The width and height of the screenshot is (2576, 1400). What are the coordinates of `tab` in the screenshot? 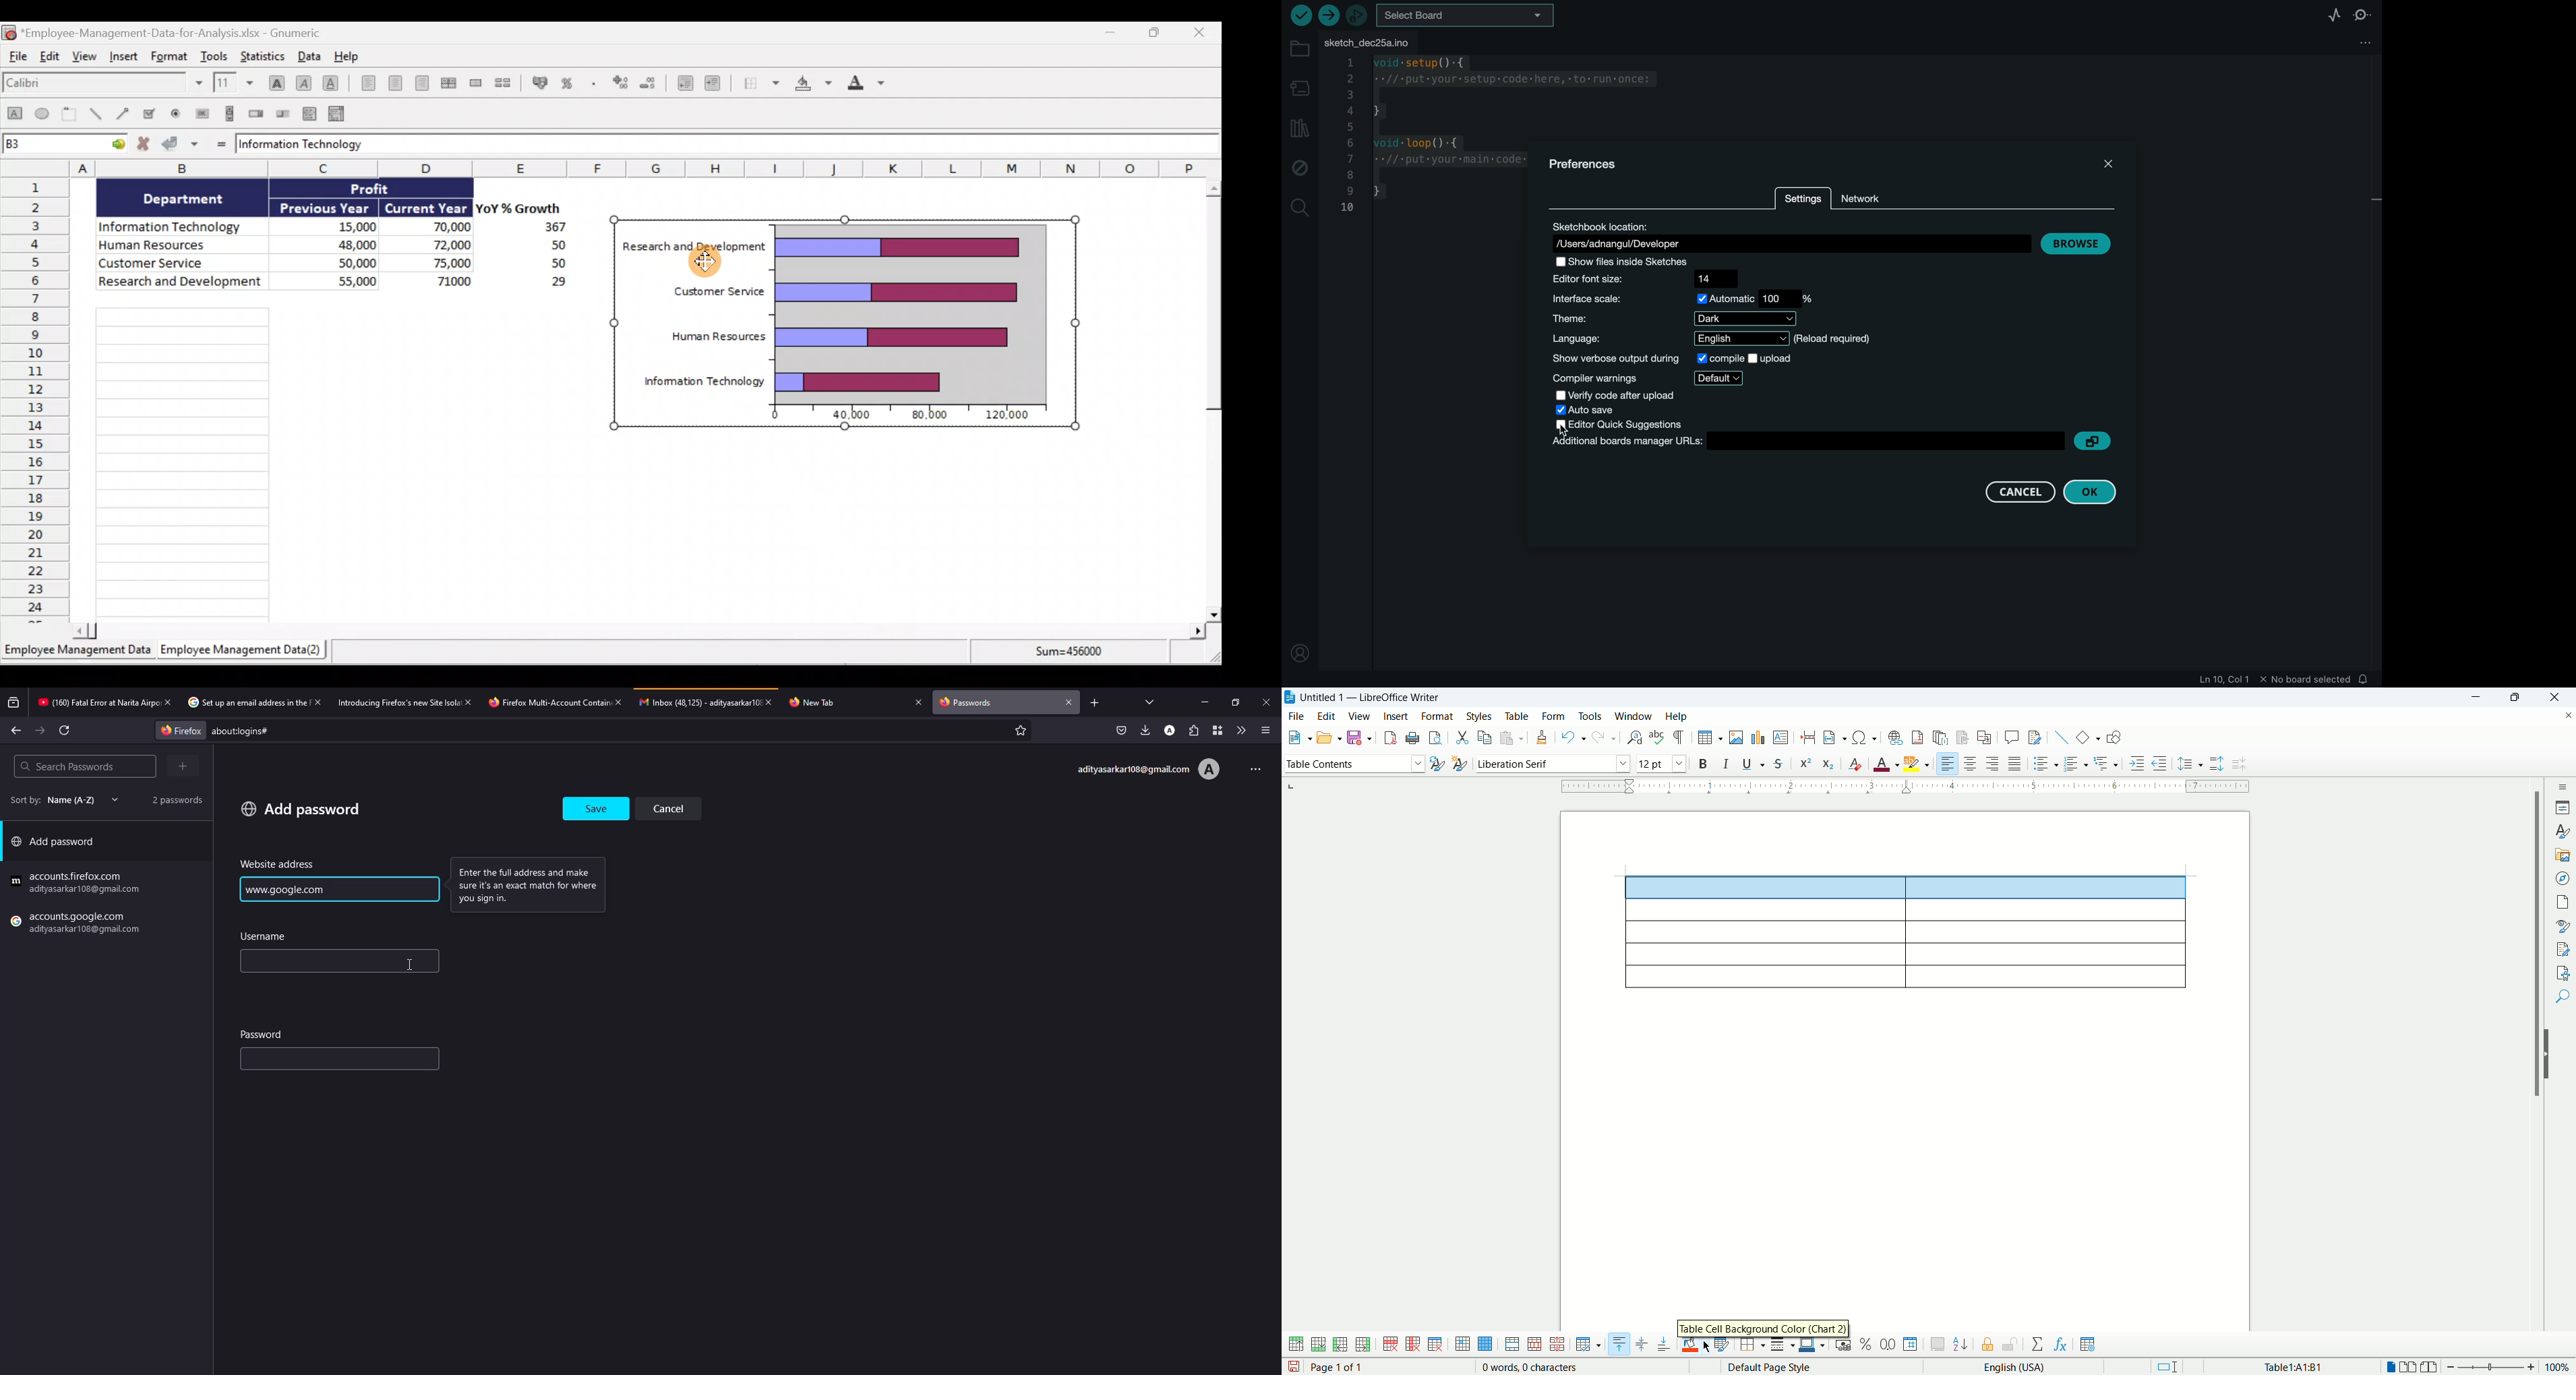 It's located at (398, 702).